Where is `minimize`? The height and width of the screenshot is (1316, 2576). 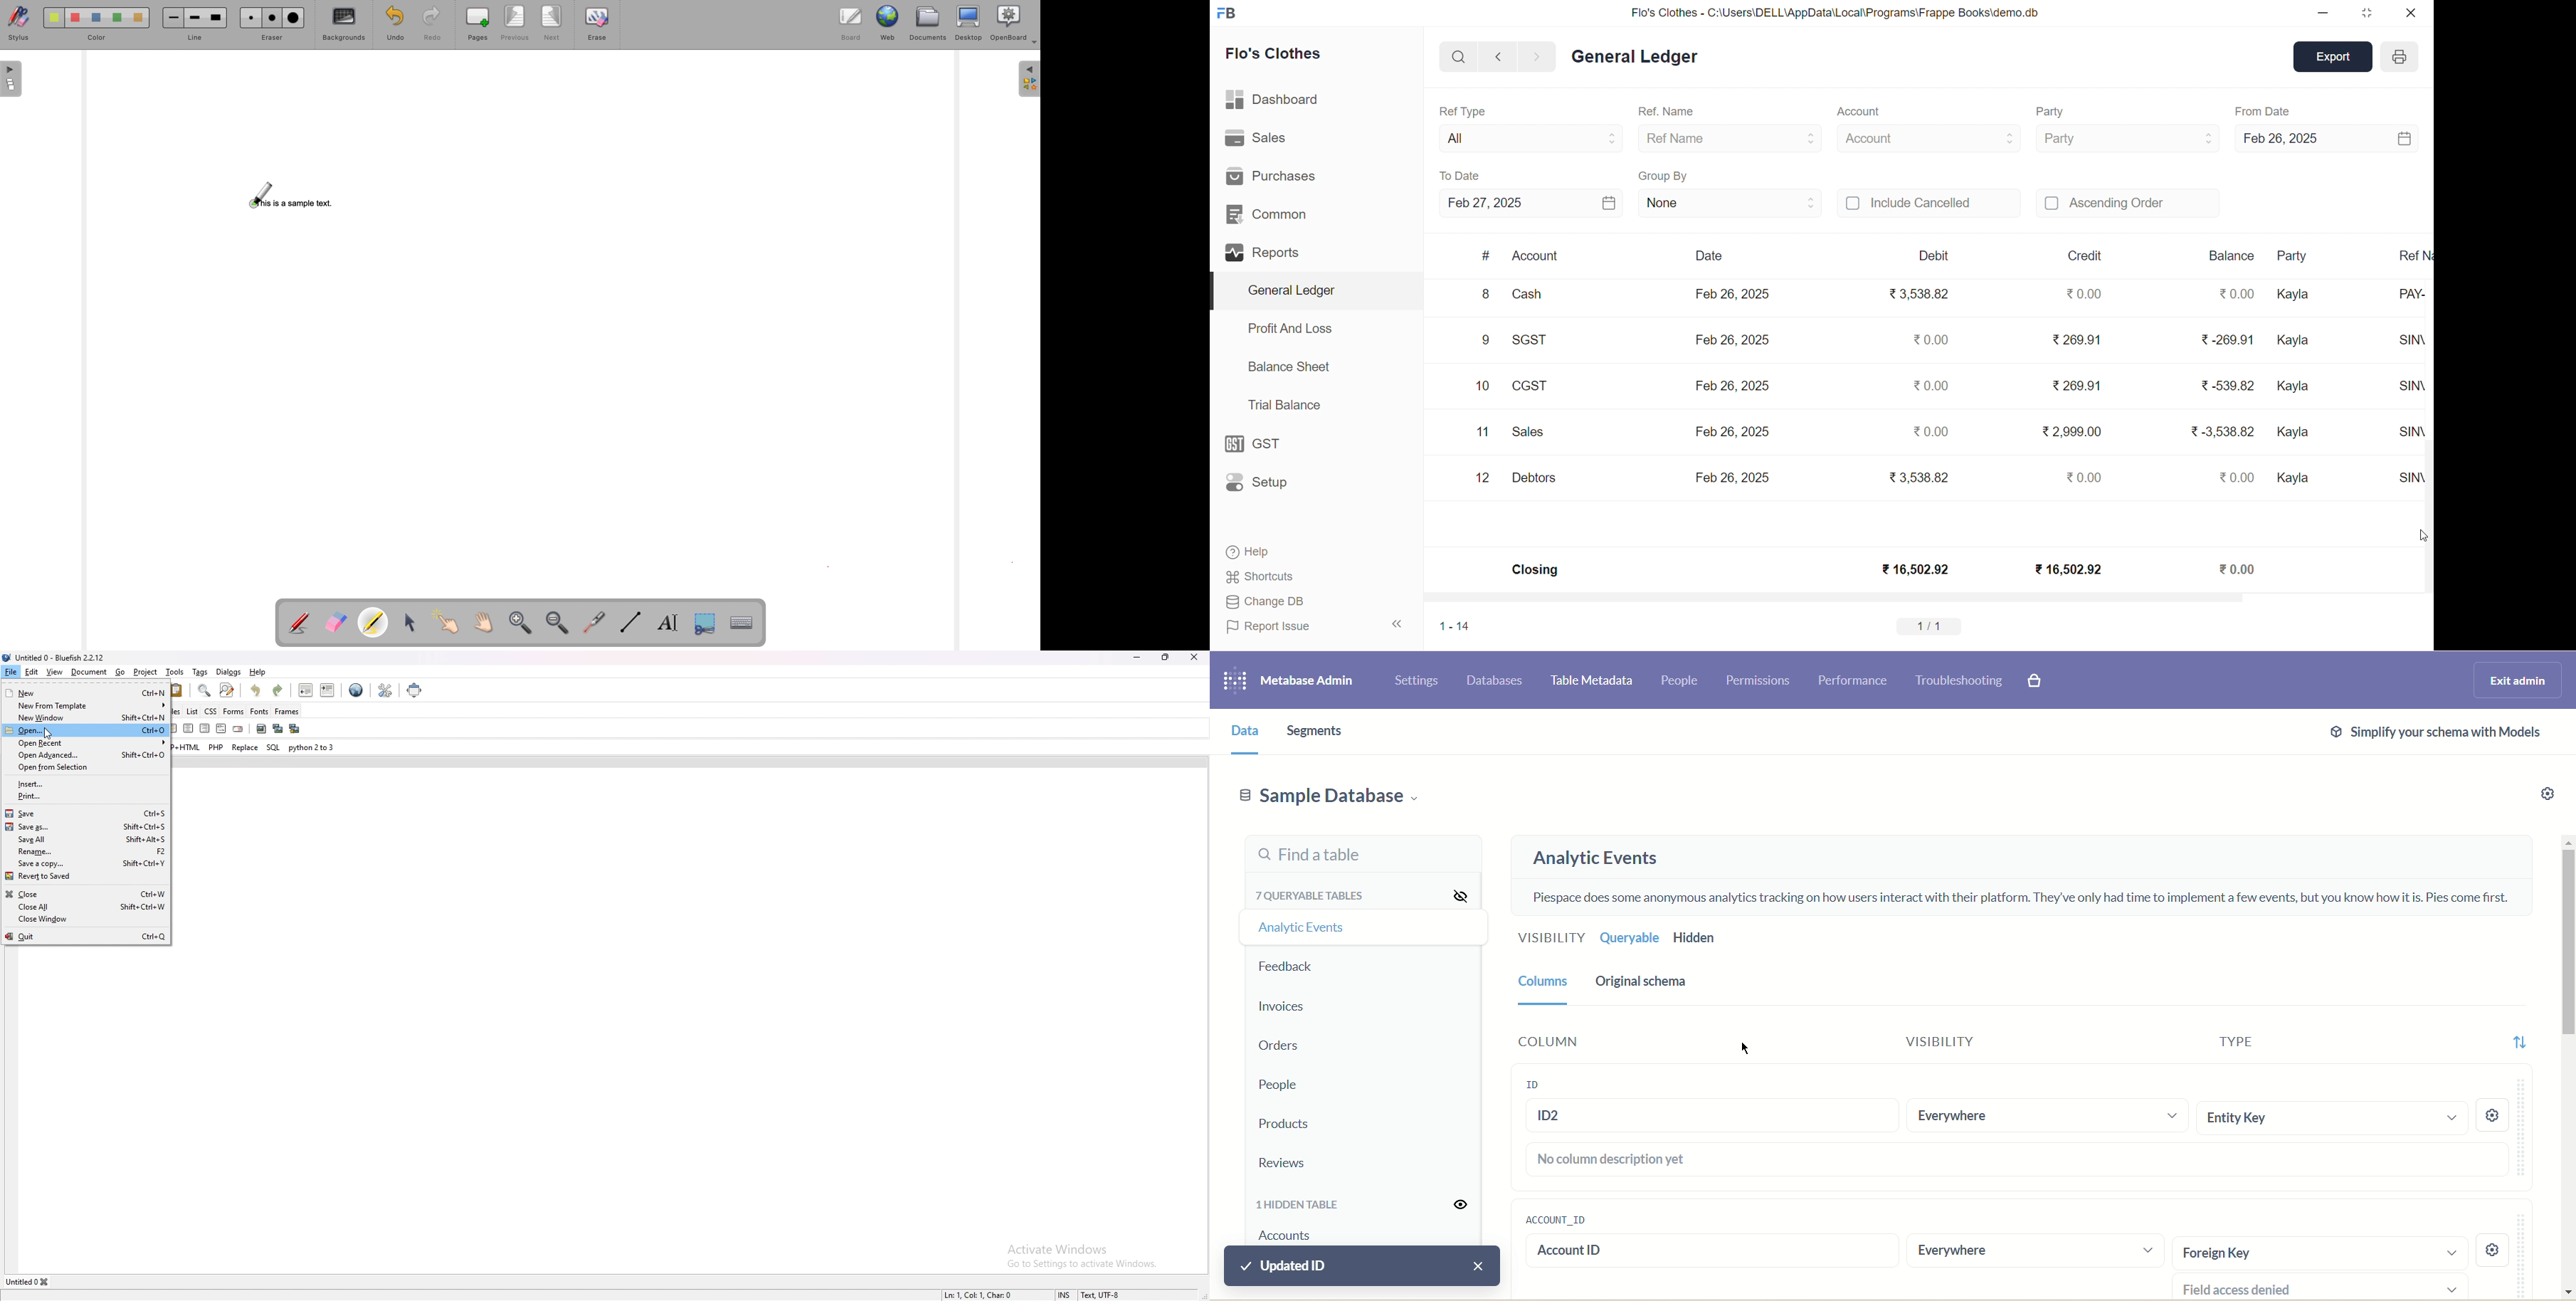
minimize is located at coordinates (1139, 657).